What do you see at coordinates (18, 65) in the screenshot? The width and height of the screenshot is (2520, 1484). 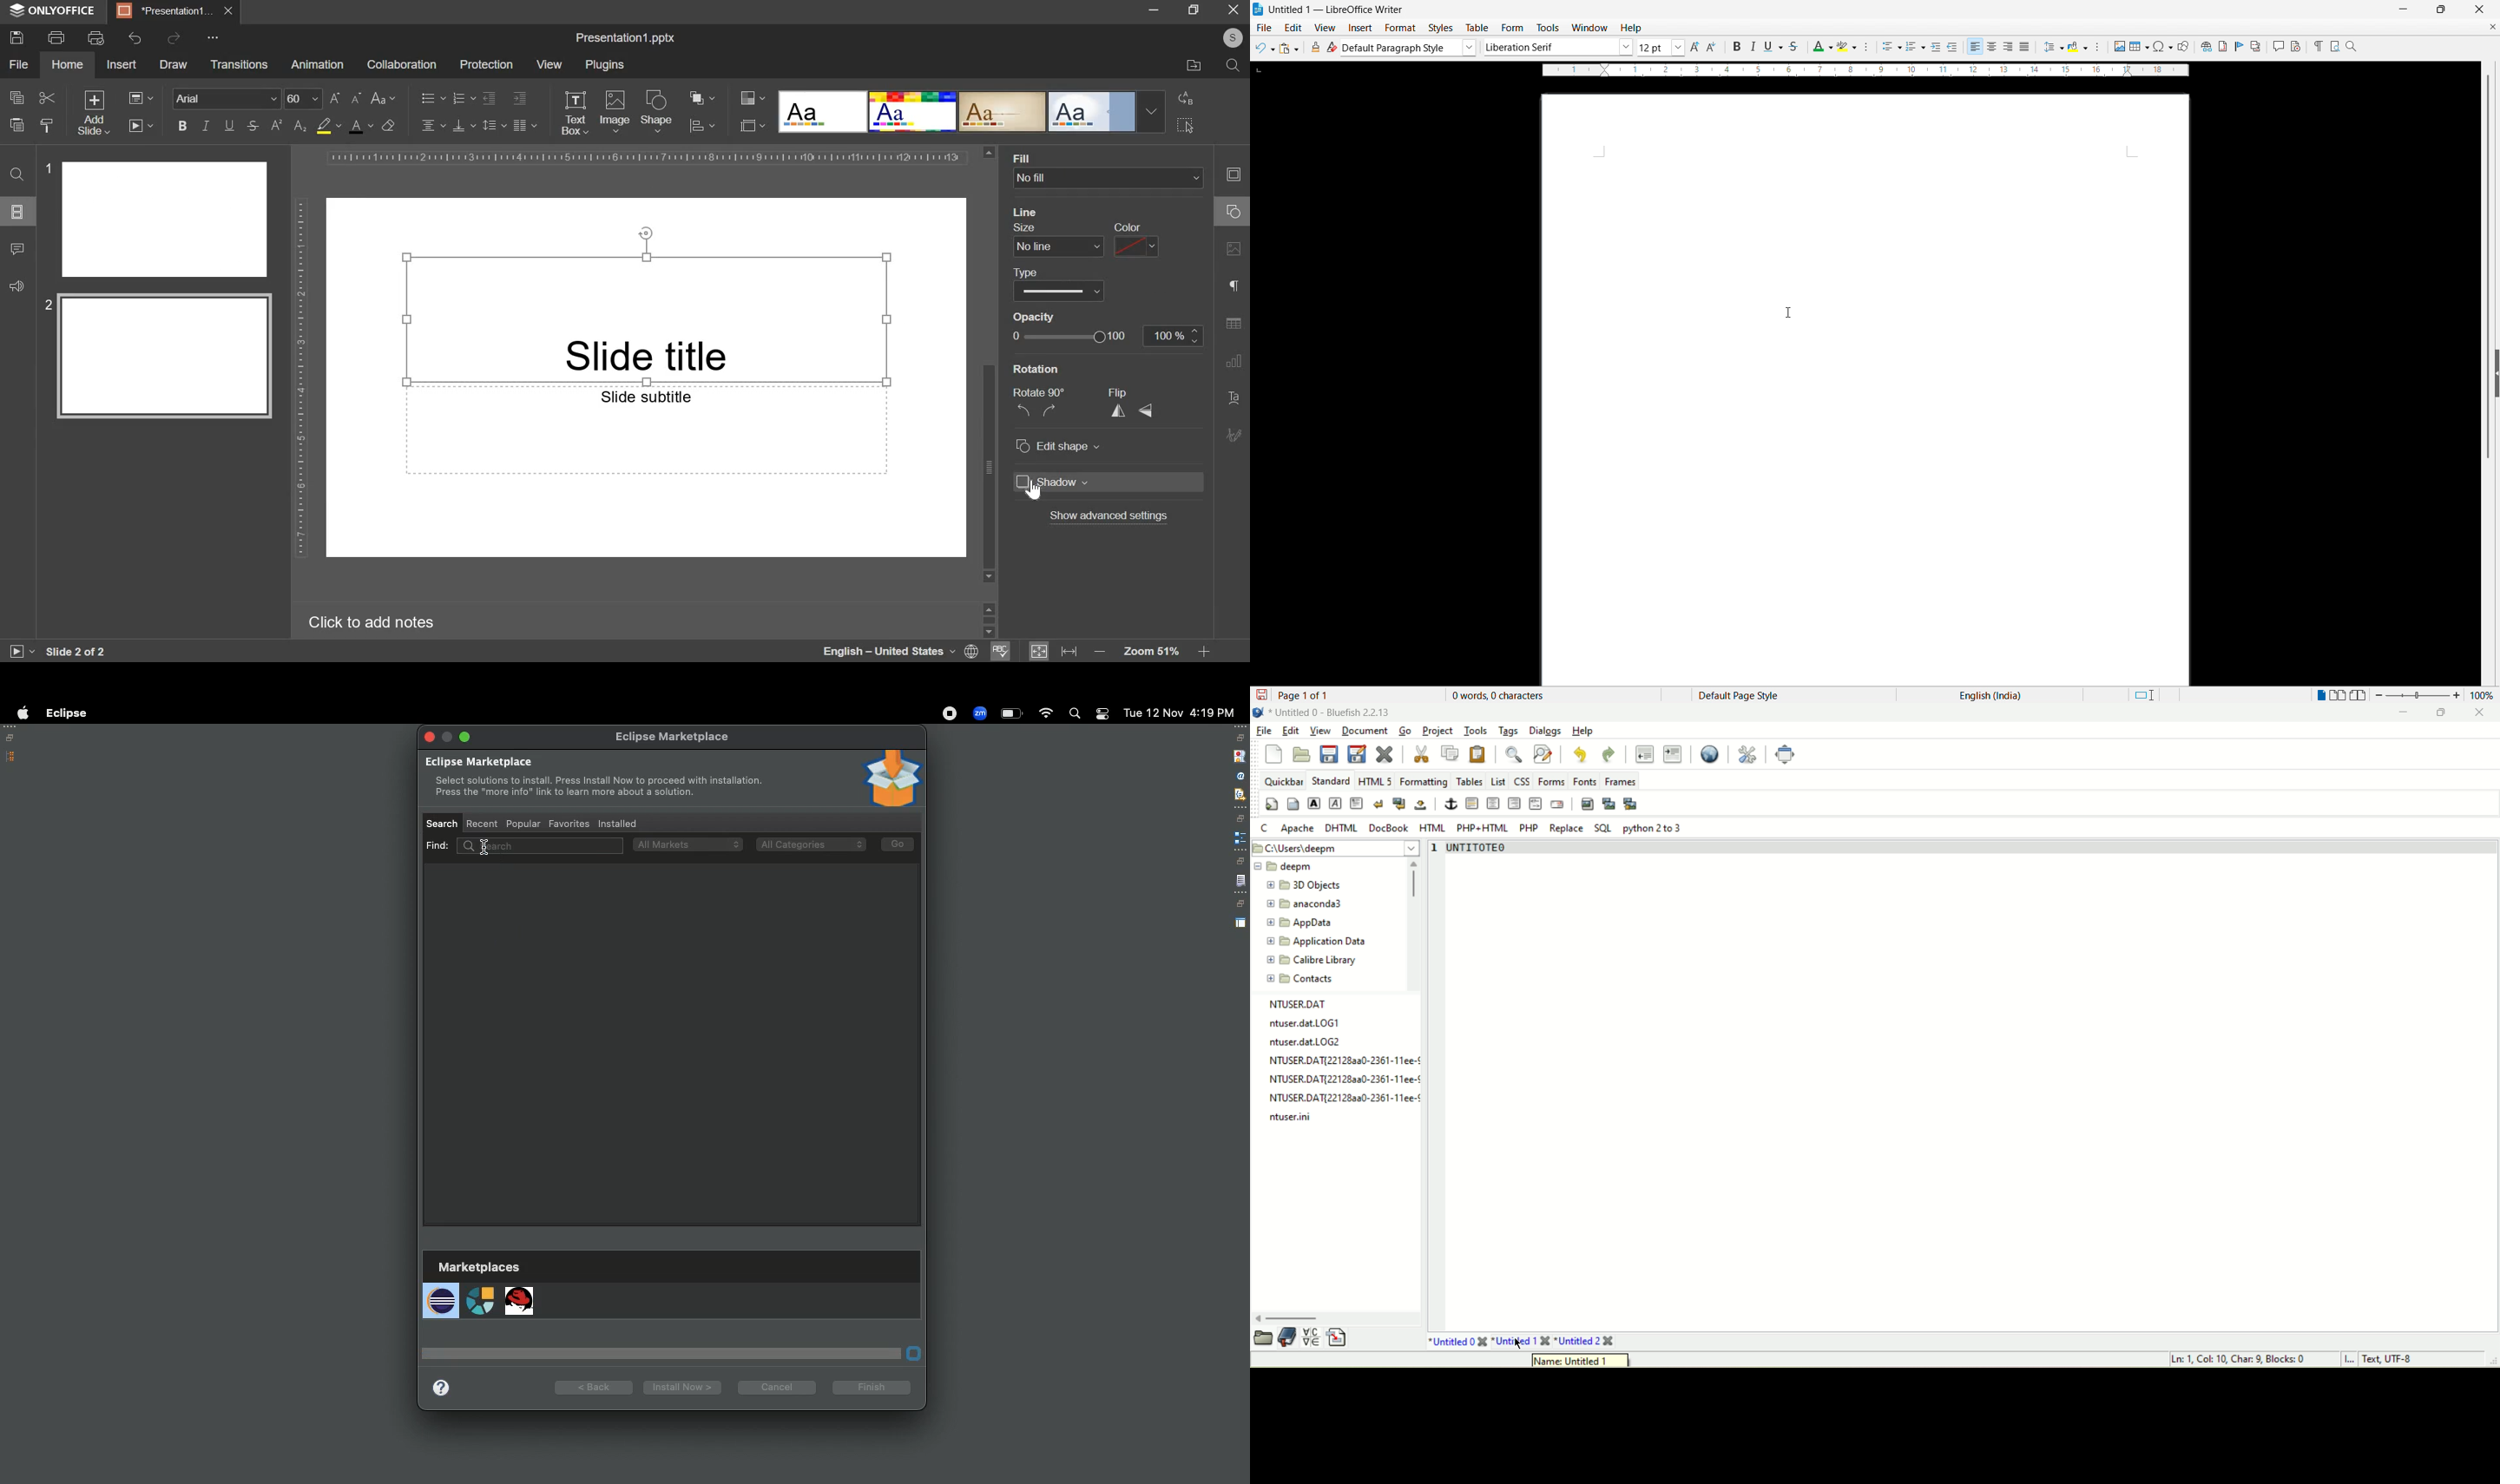 I see `file` at bounding box center [18, 65].